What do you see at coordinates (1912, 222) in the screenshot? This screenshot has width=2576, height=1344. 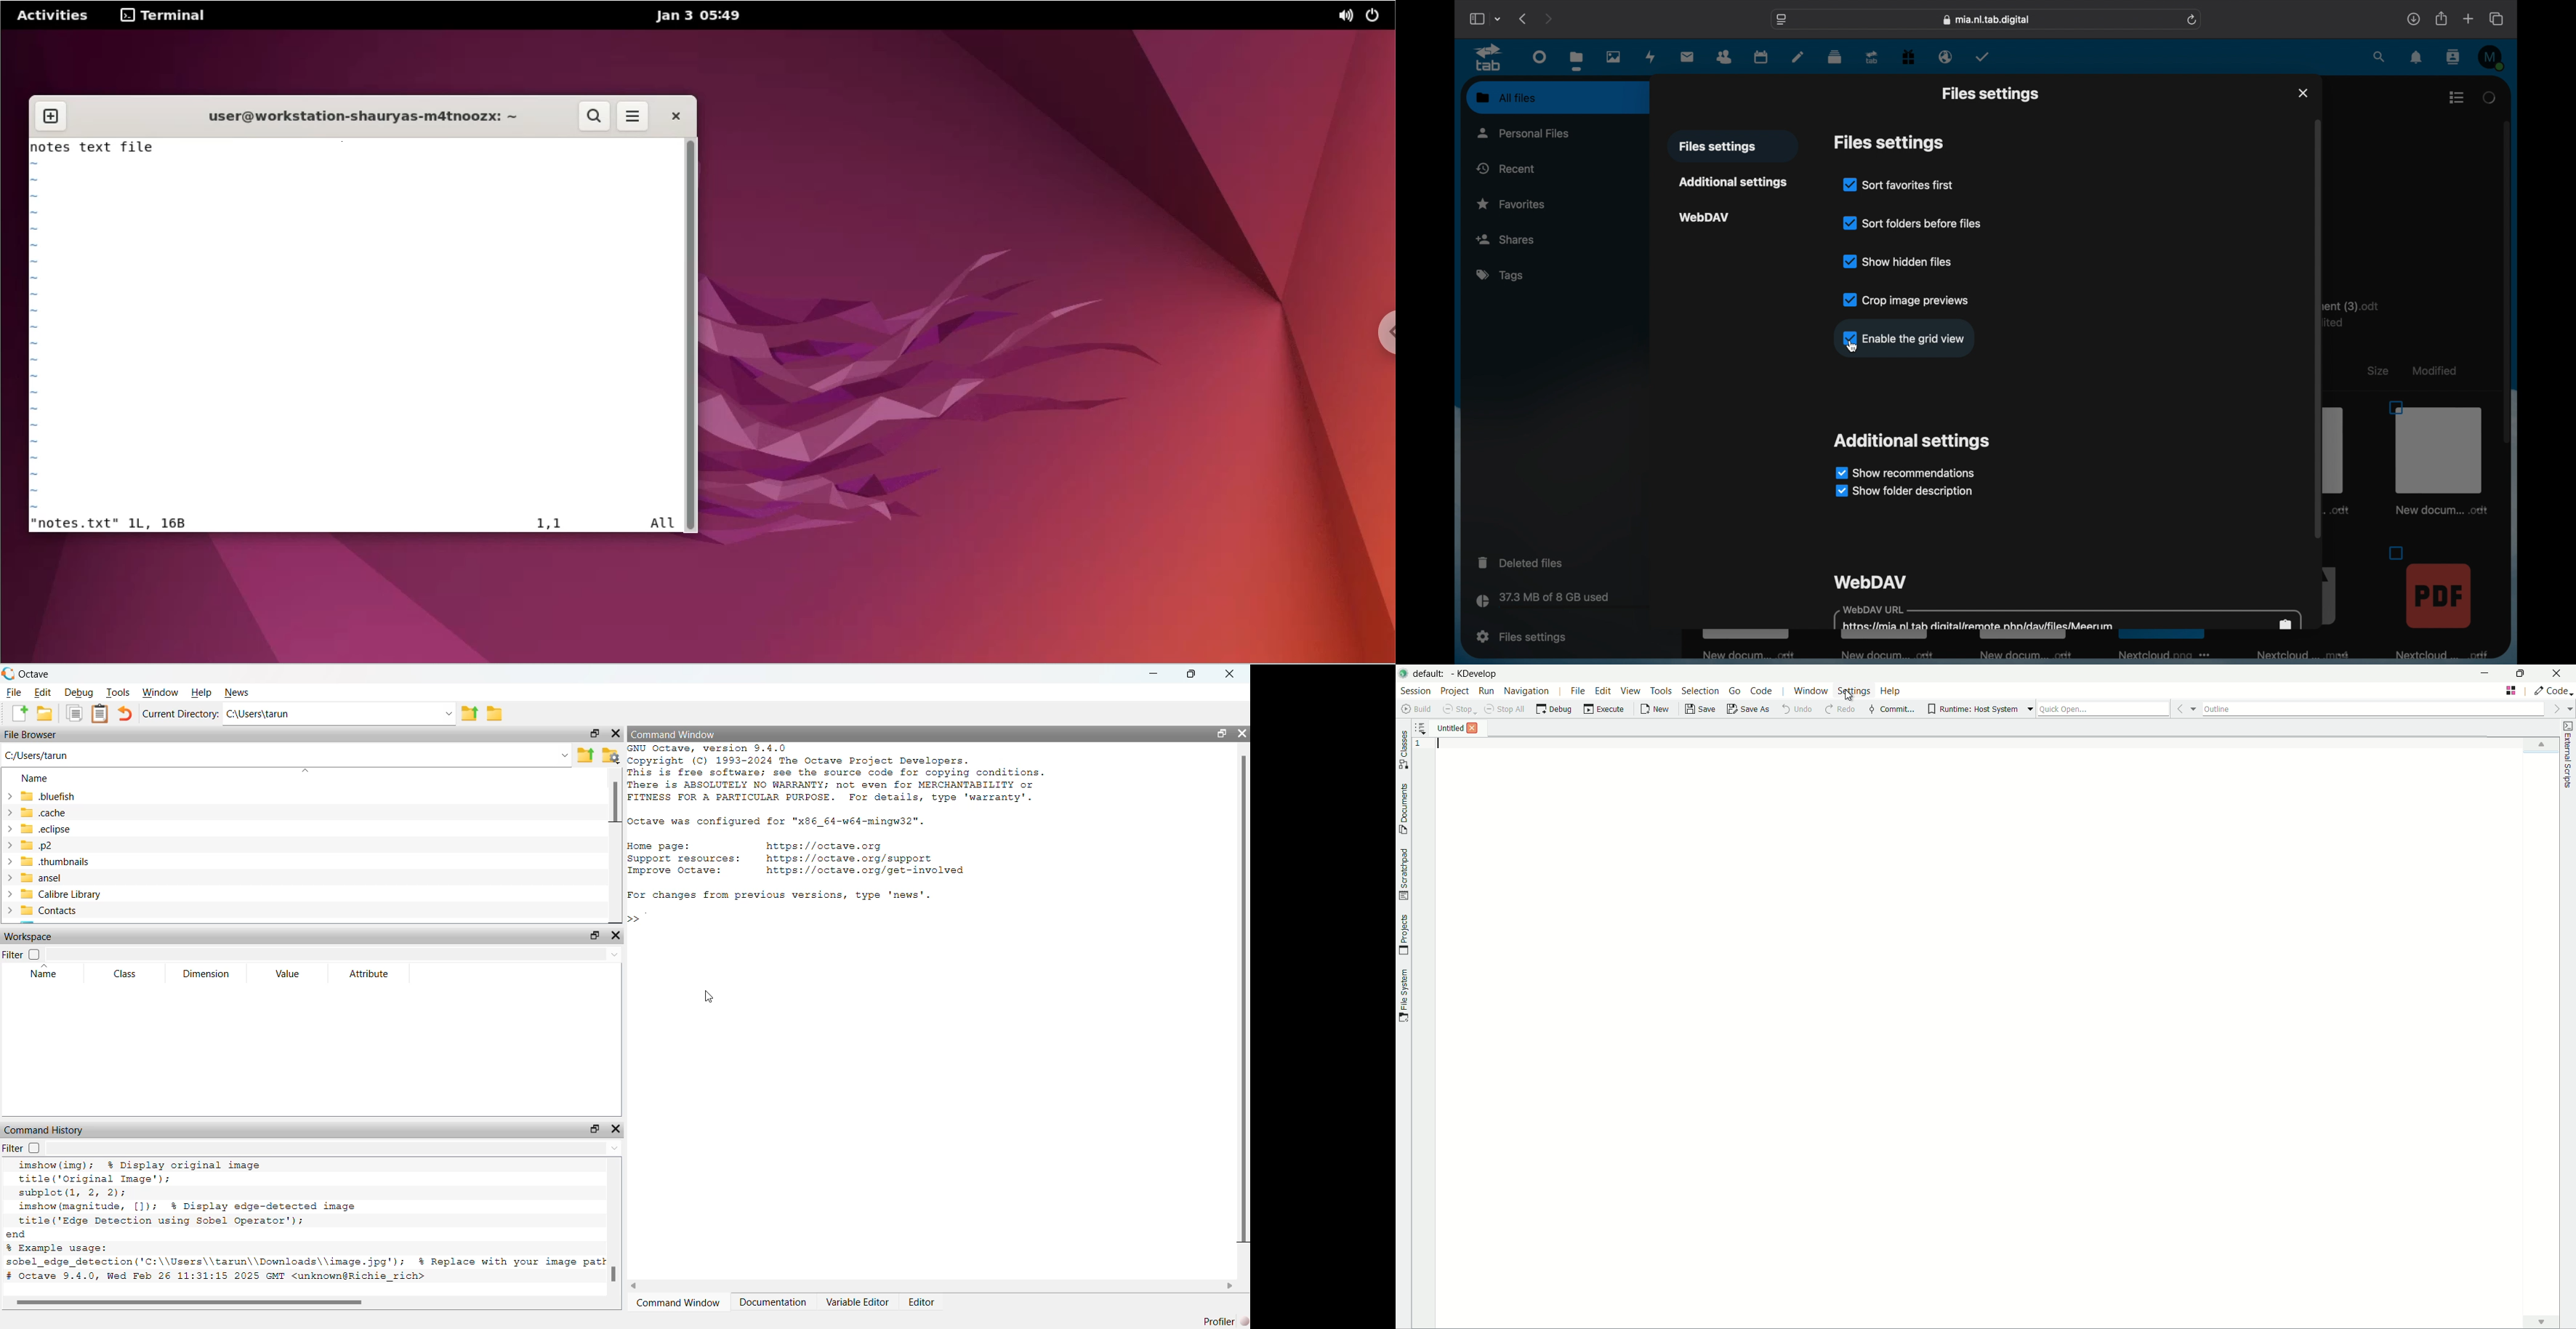 I see `show folders before files` at bounding box center [1912, 222].